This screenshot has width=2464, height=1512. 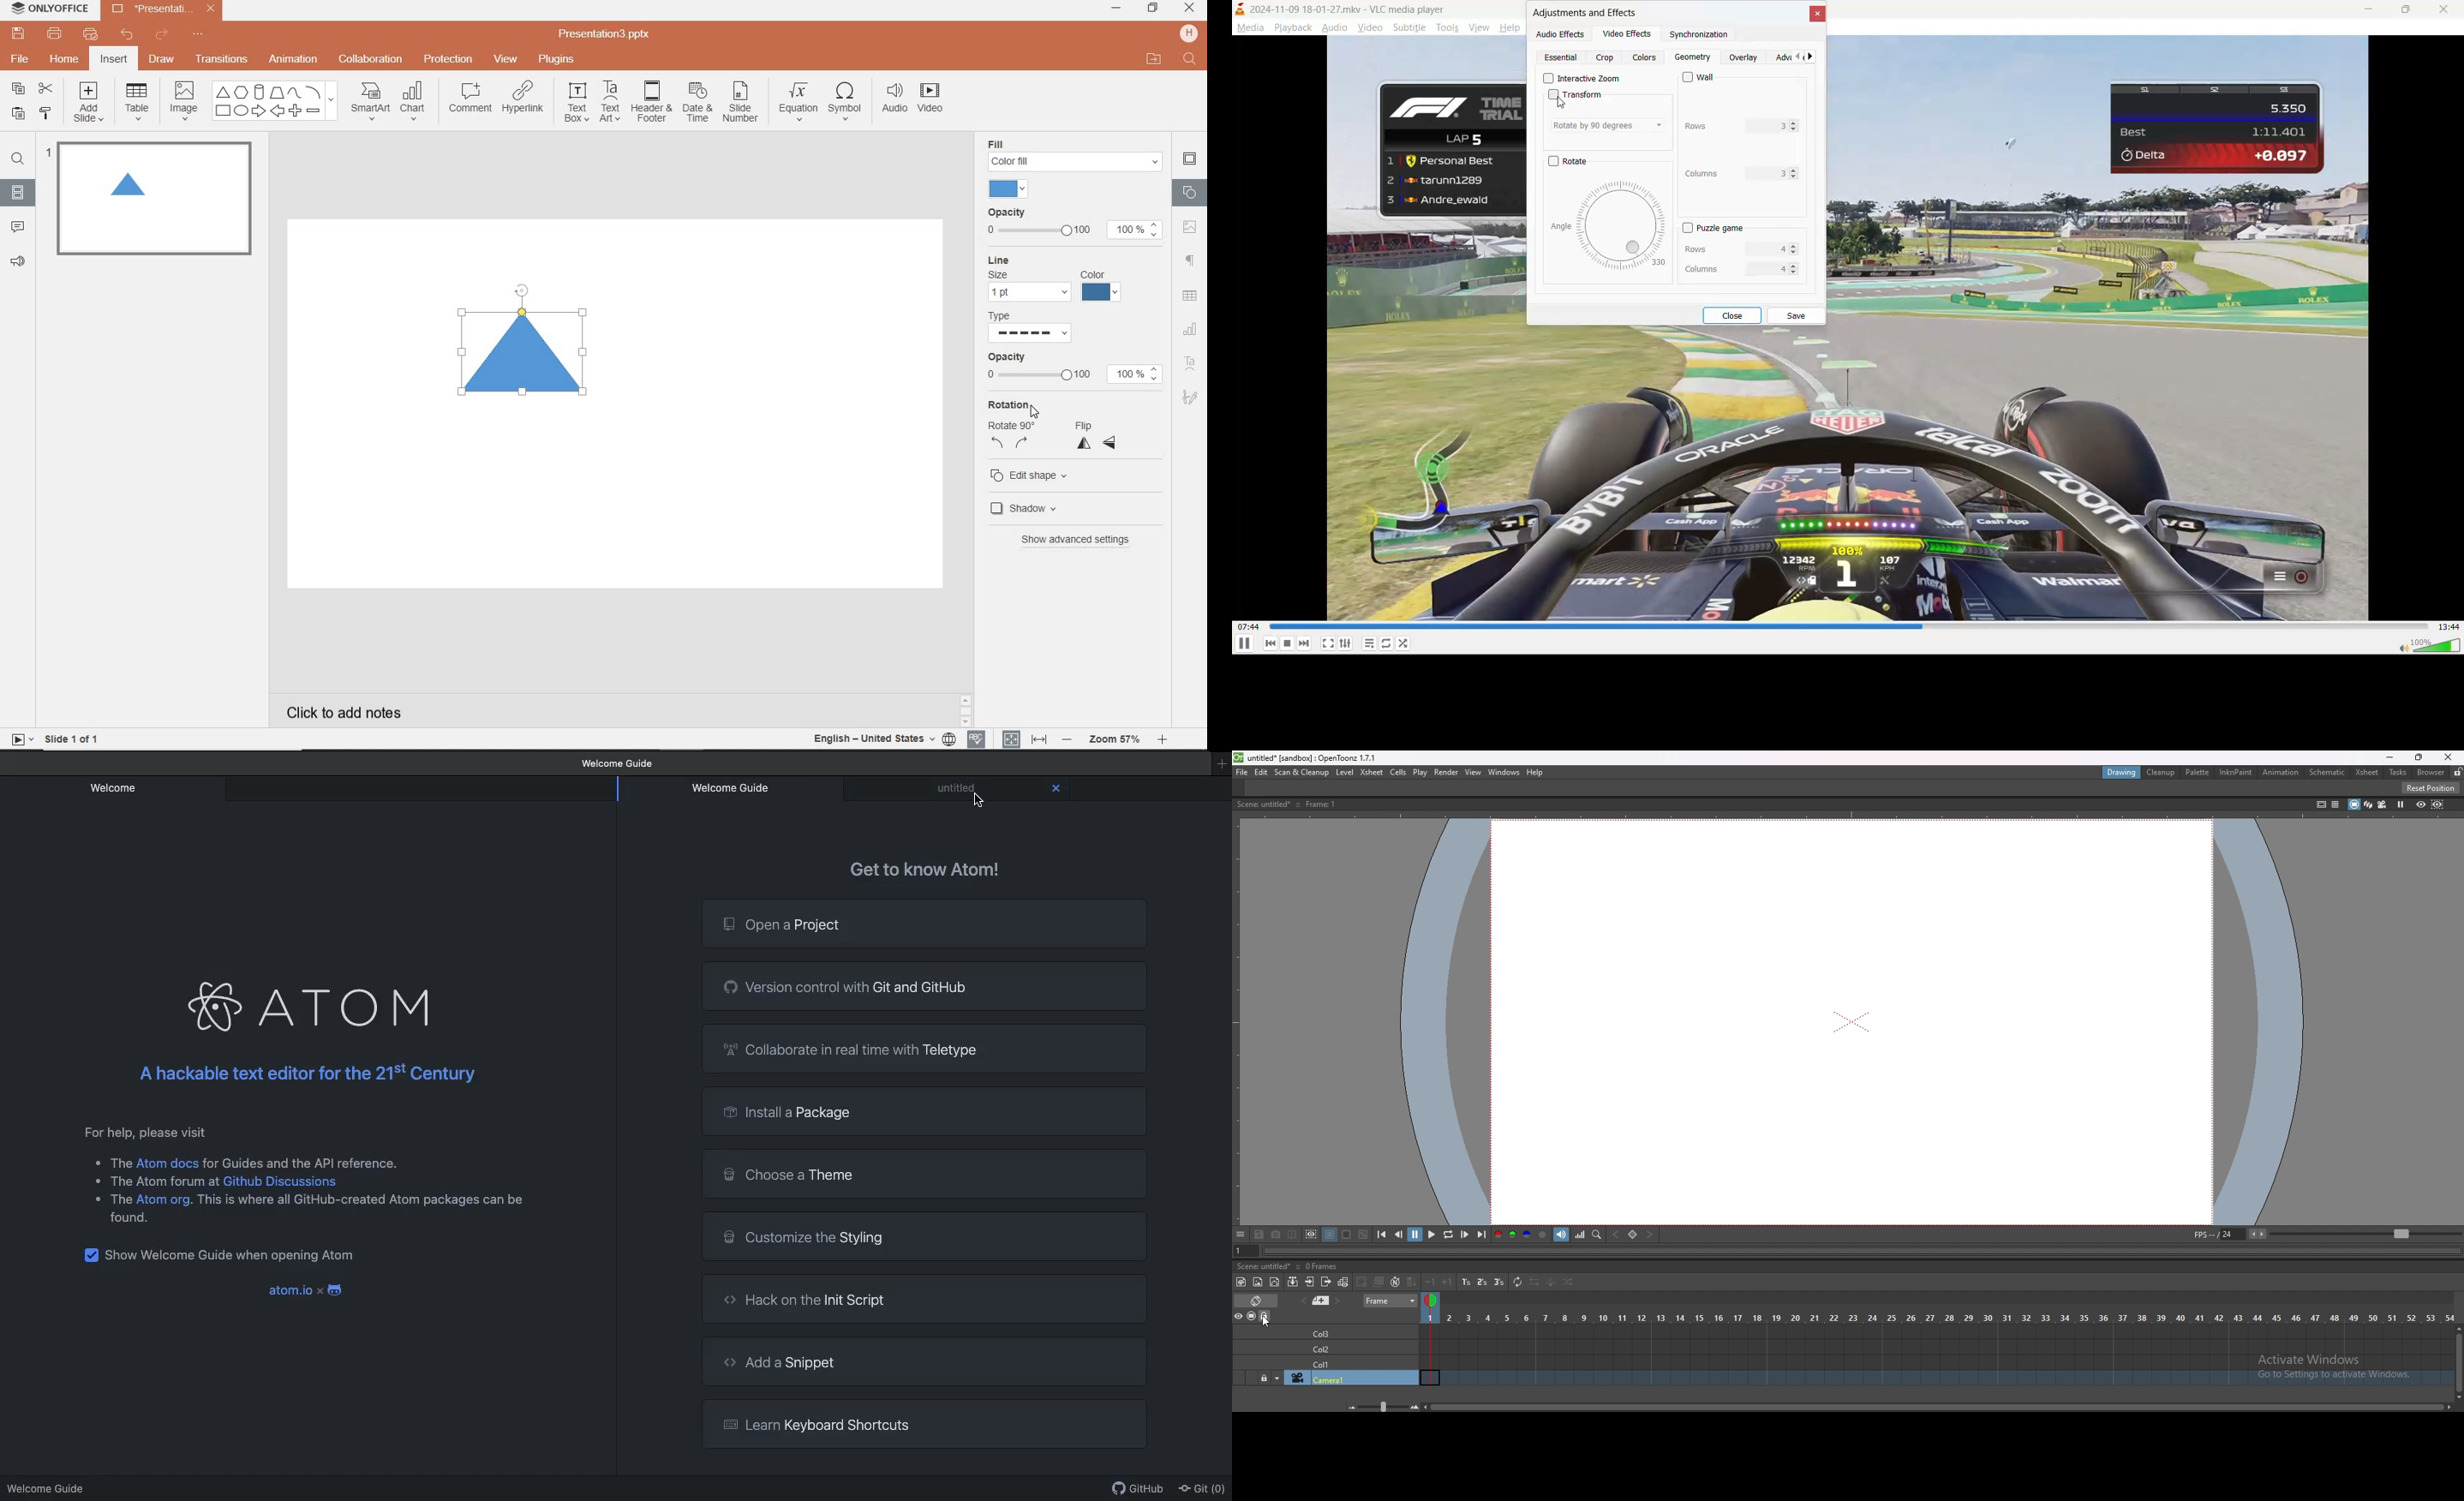 What do you see at coordinates (980, 800) in the screenshot?
I see `cursor` at bounding box center [980, 800].